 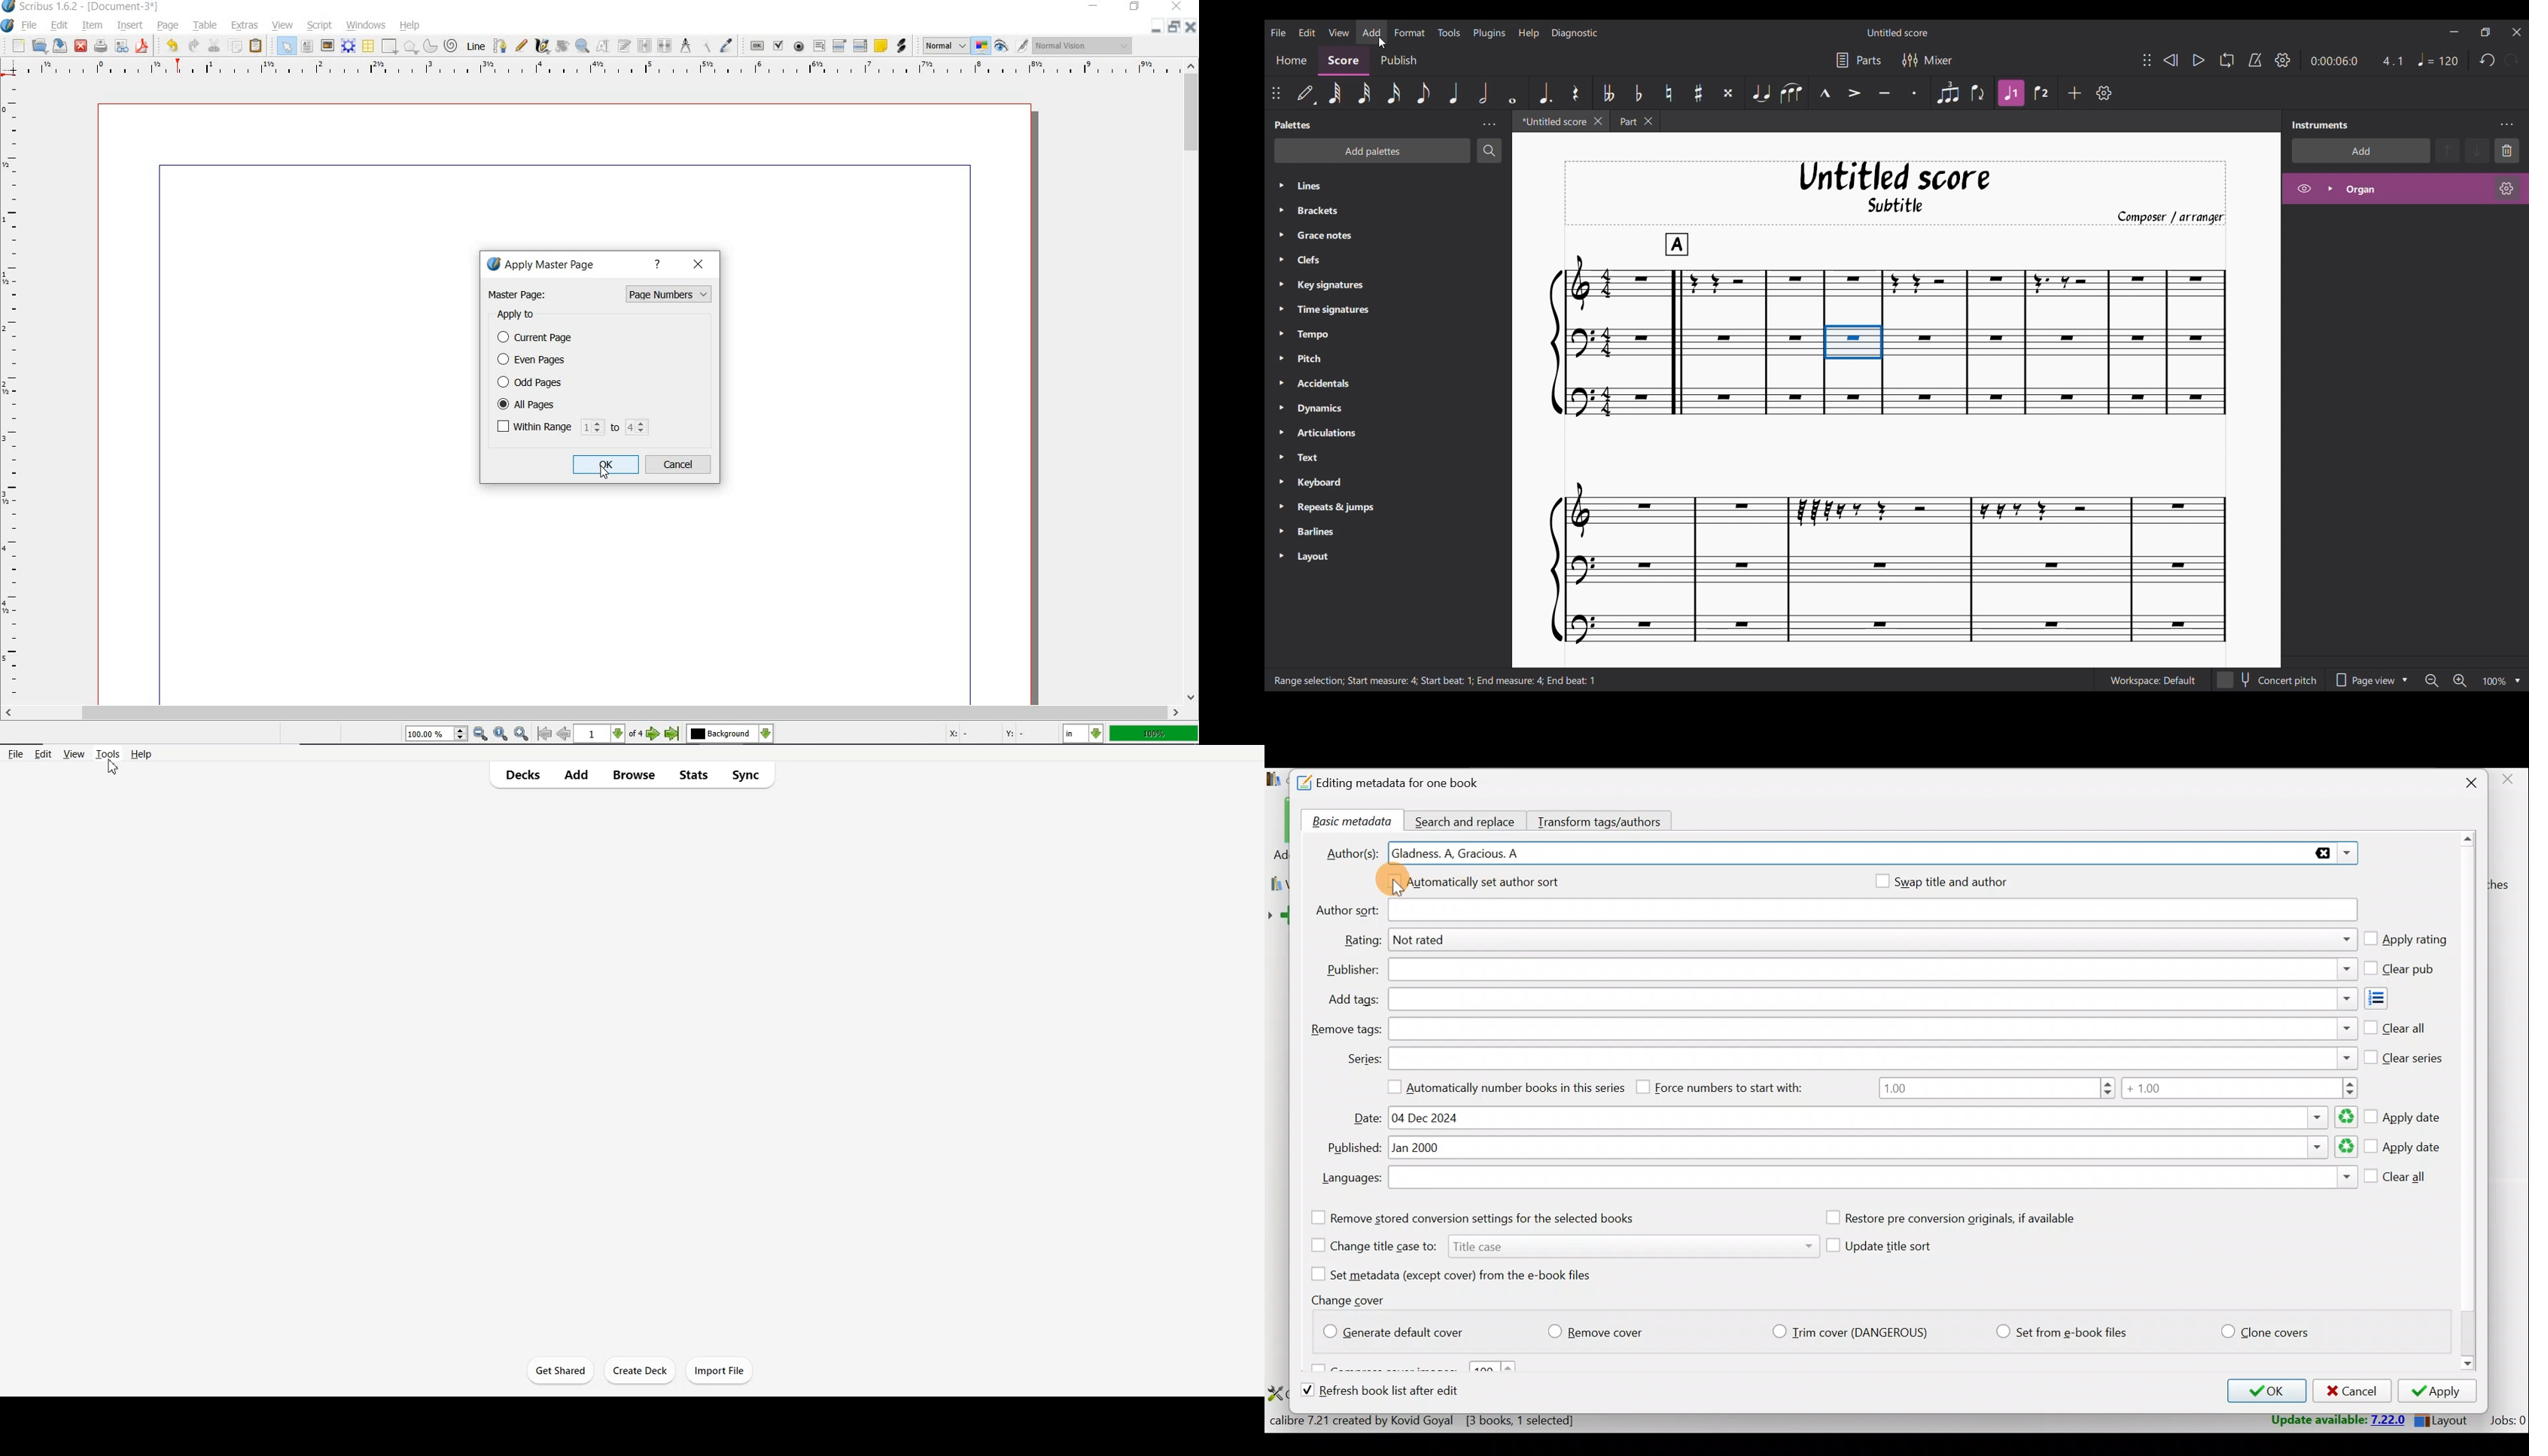 I want to click on Import File, so click(x=719, y=1370).